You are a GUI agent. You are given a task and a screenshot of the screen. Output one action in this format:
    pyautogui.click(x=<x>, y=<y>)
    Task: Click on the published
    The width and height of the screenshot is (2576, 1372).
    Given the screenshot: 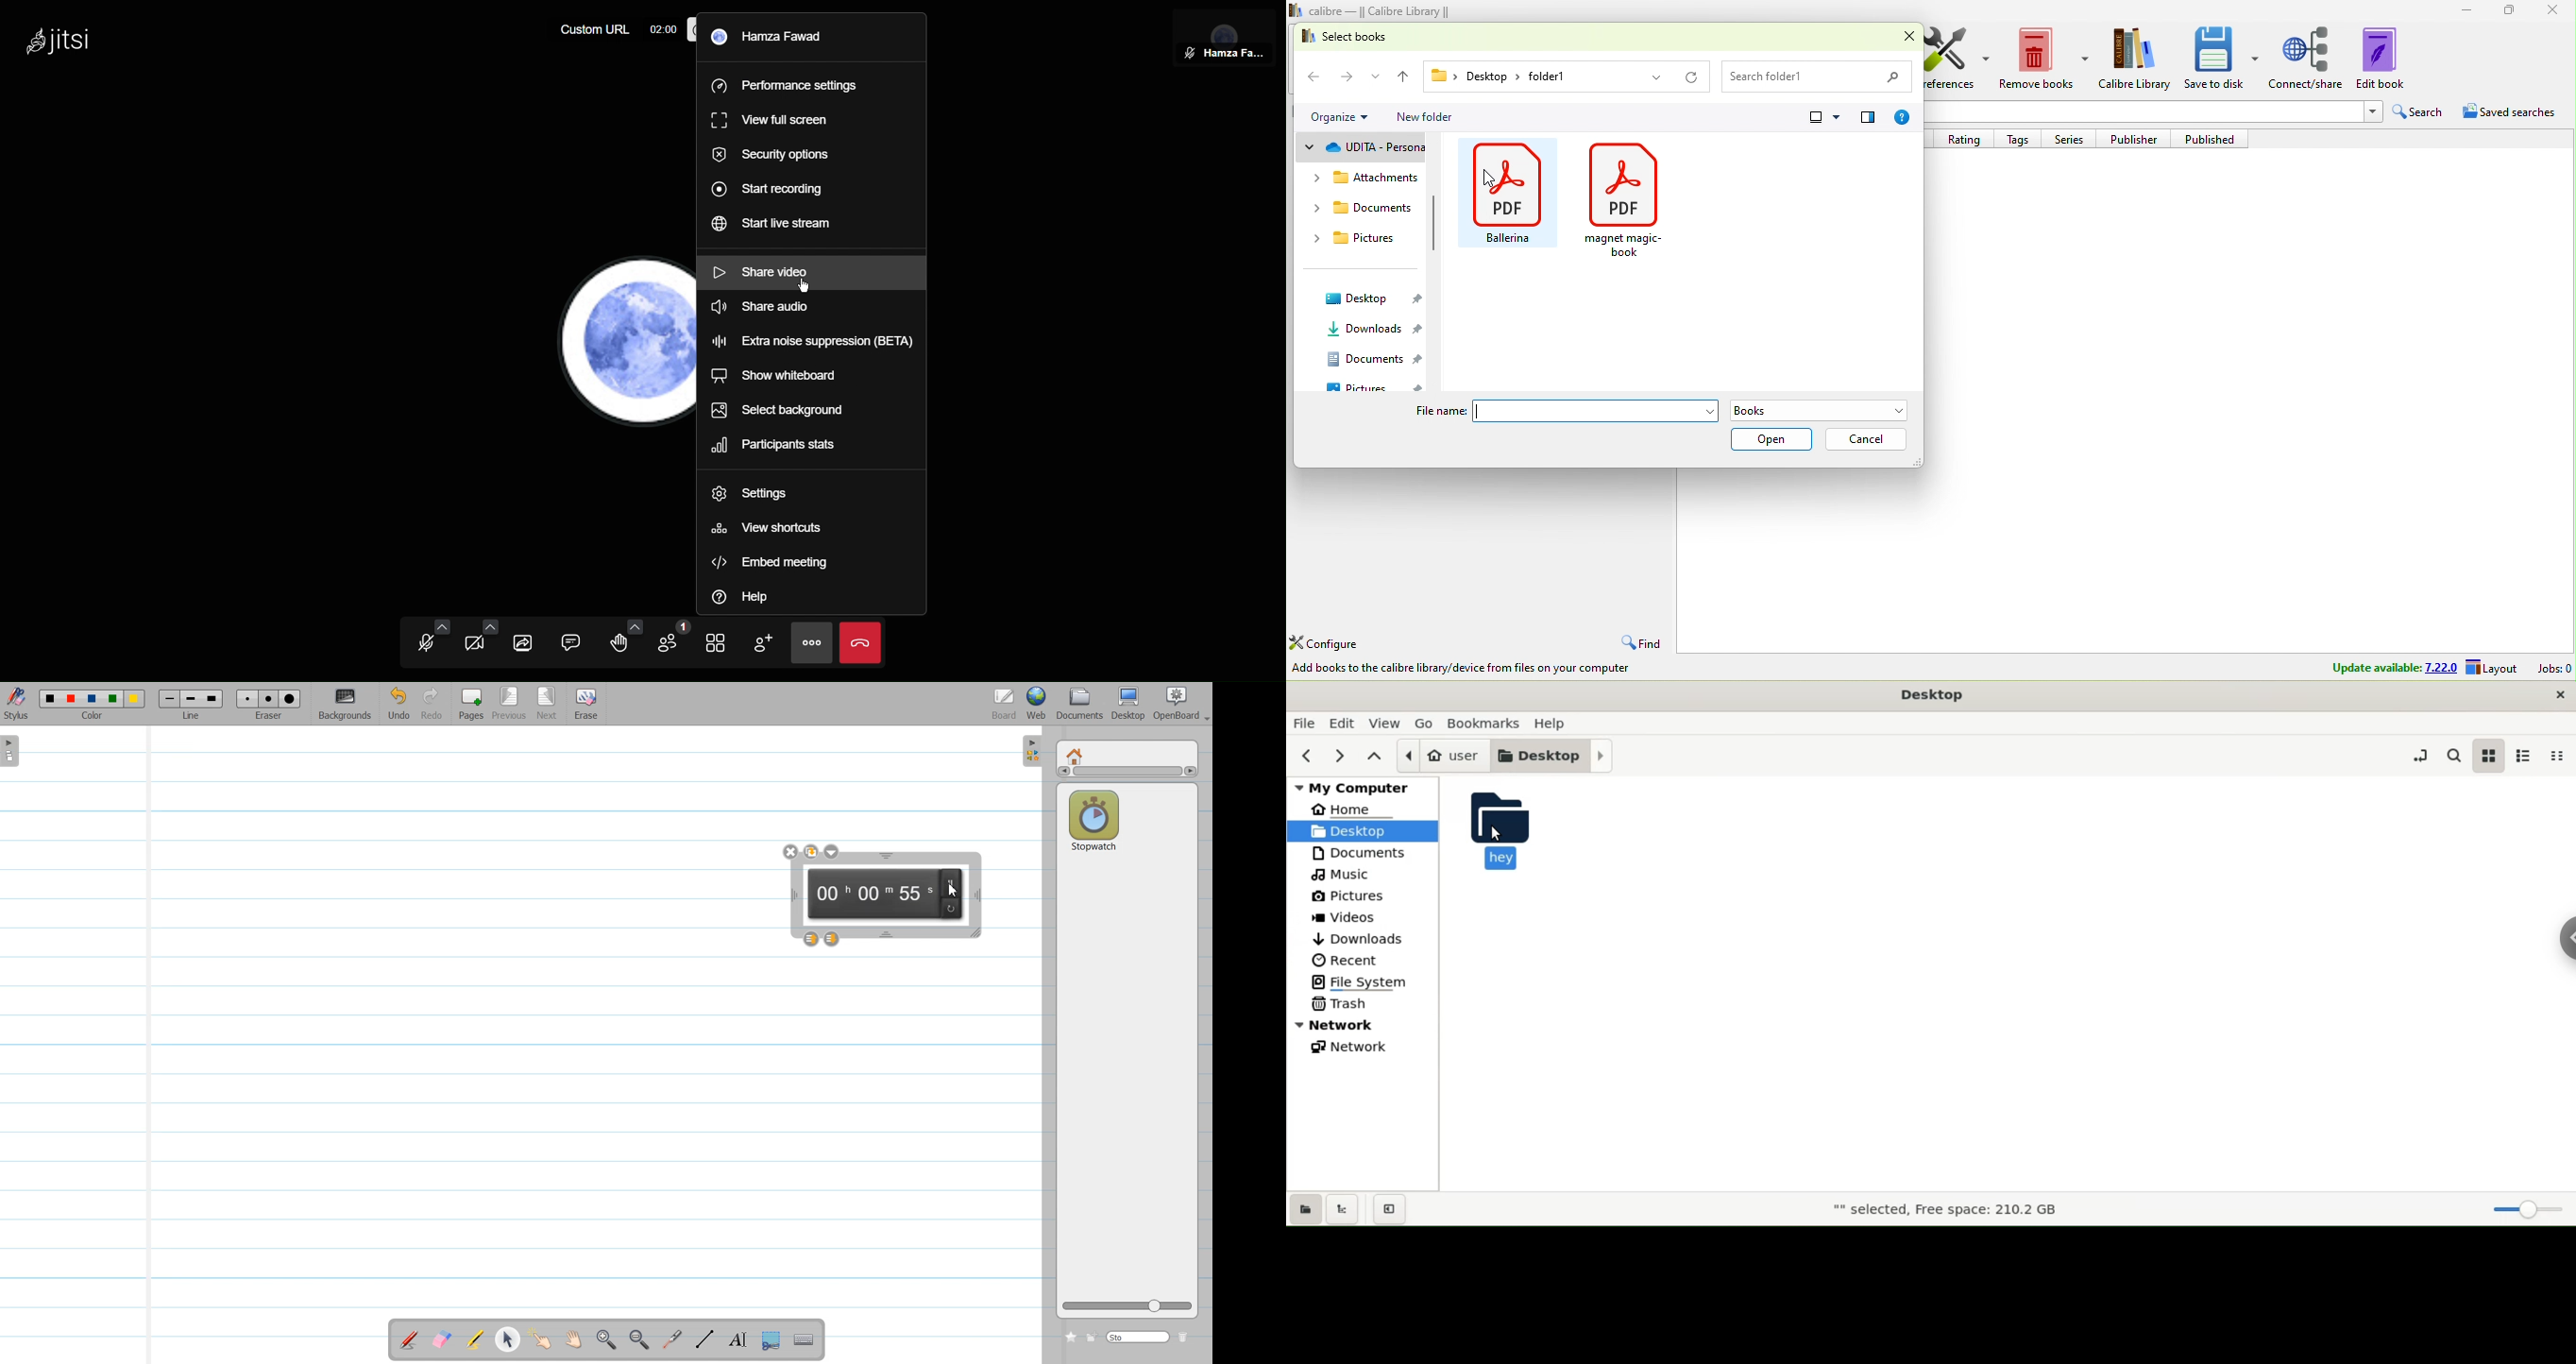 What is the action you would take?
    pyautogui.click(x=2216, y=139)
    